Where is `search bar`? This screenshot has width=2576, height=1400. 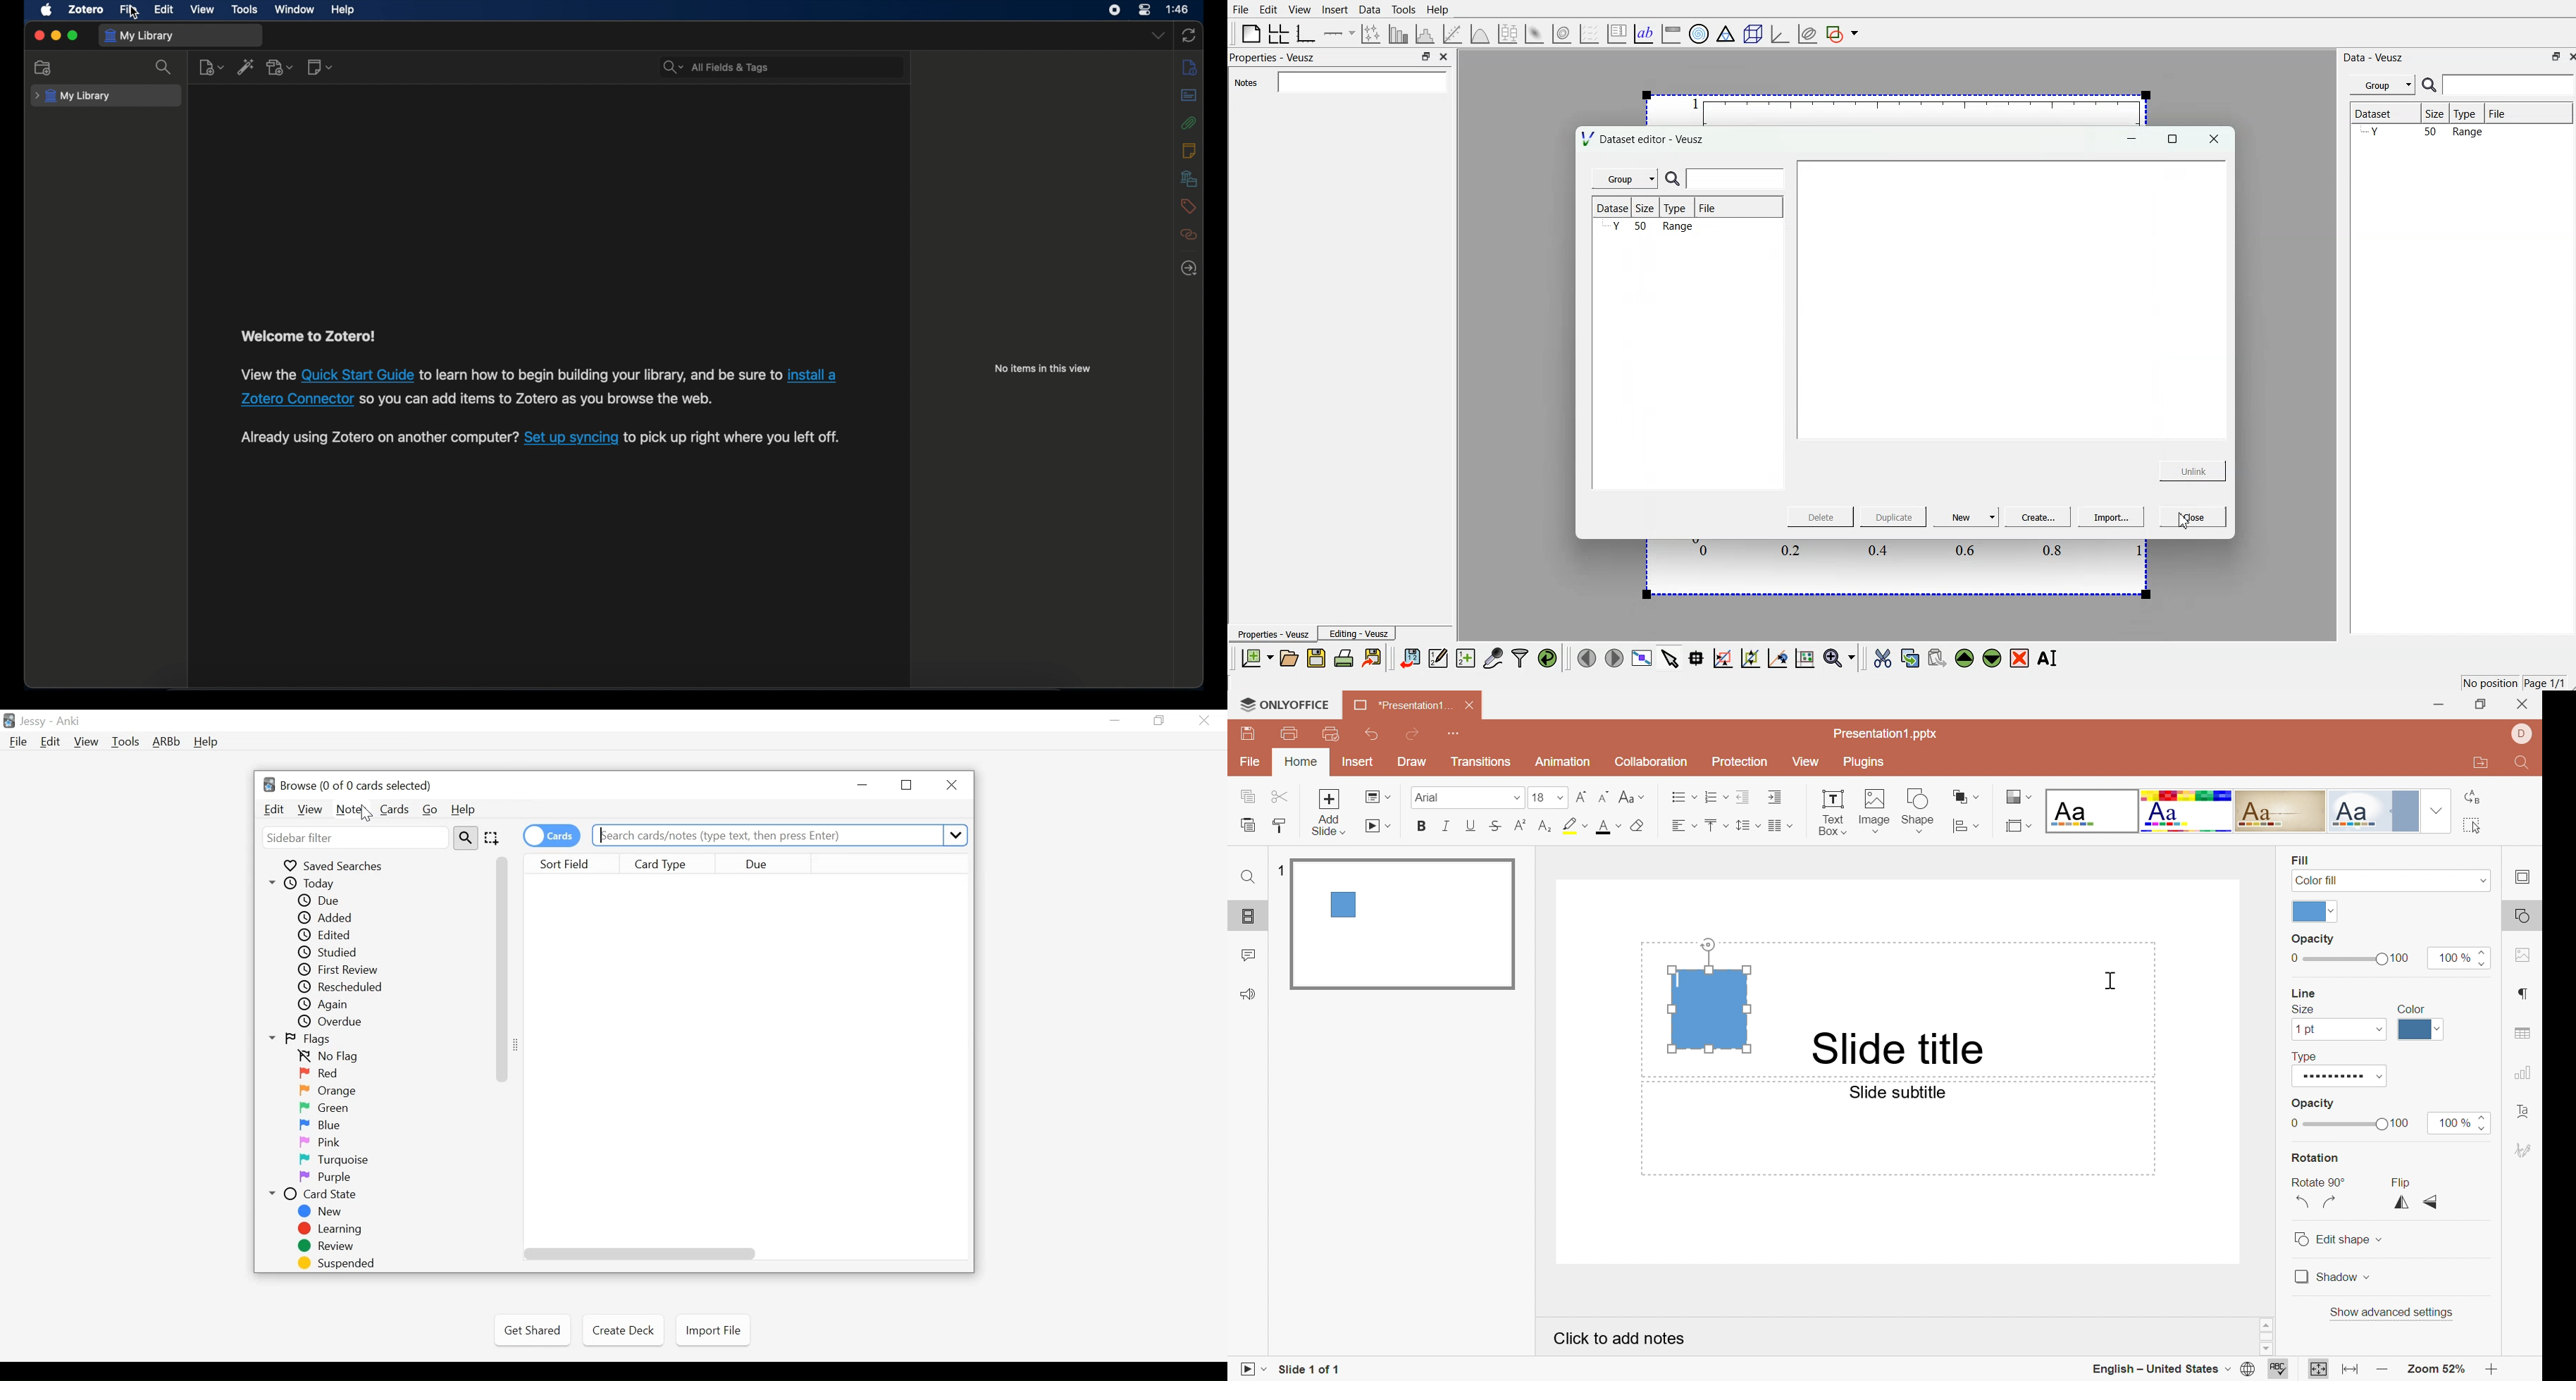 search bar is located at coordinates (1729, 179).